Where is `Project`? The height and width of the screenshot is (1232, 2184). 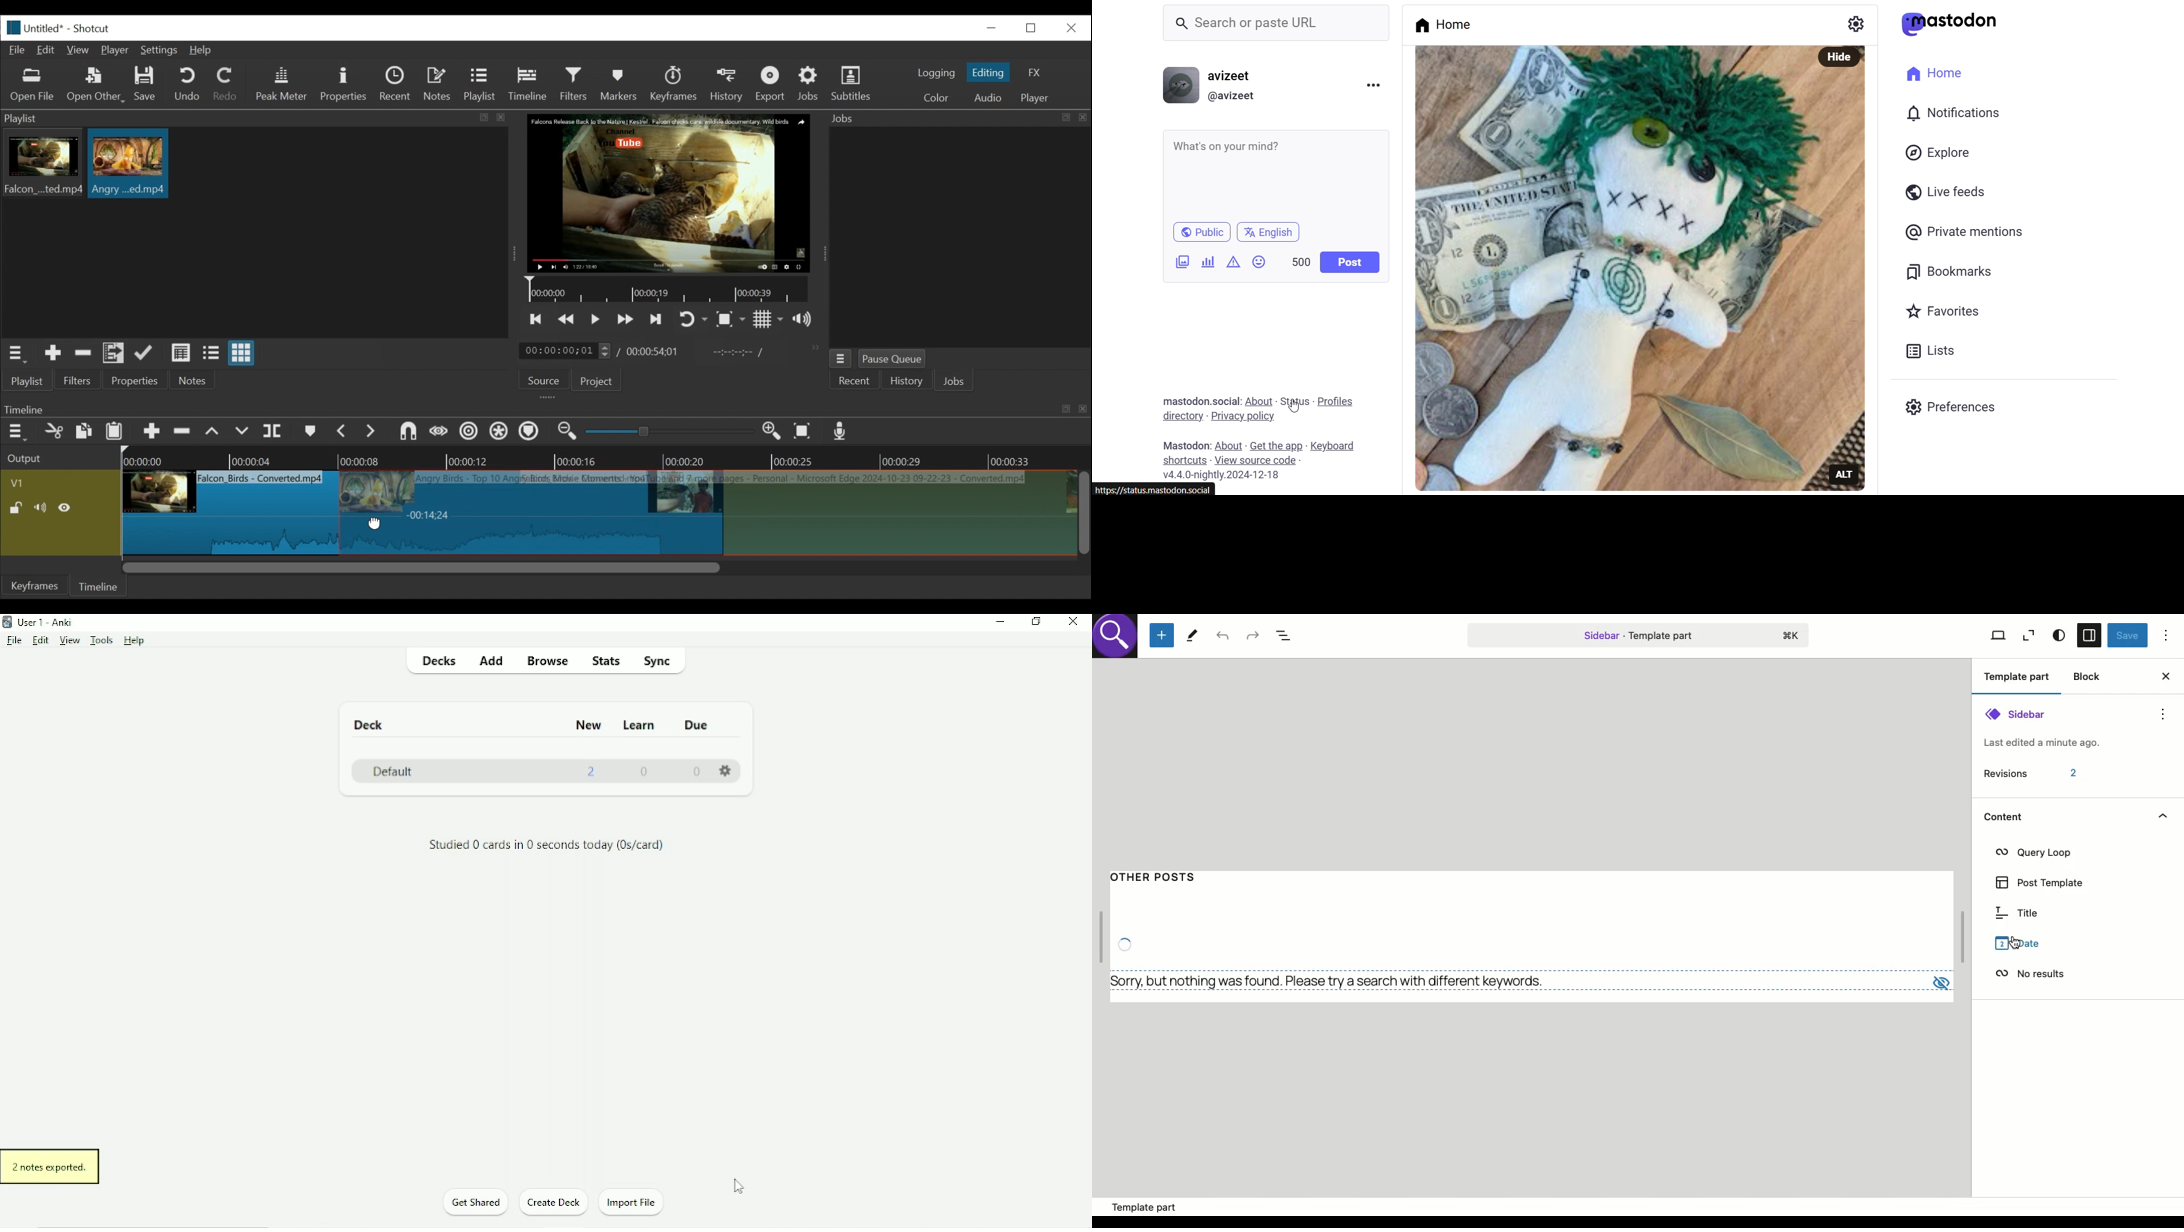 Project is located at coordinates (595, 382).